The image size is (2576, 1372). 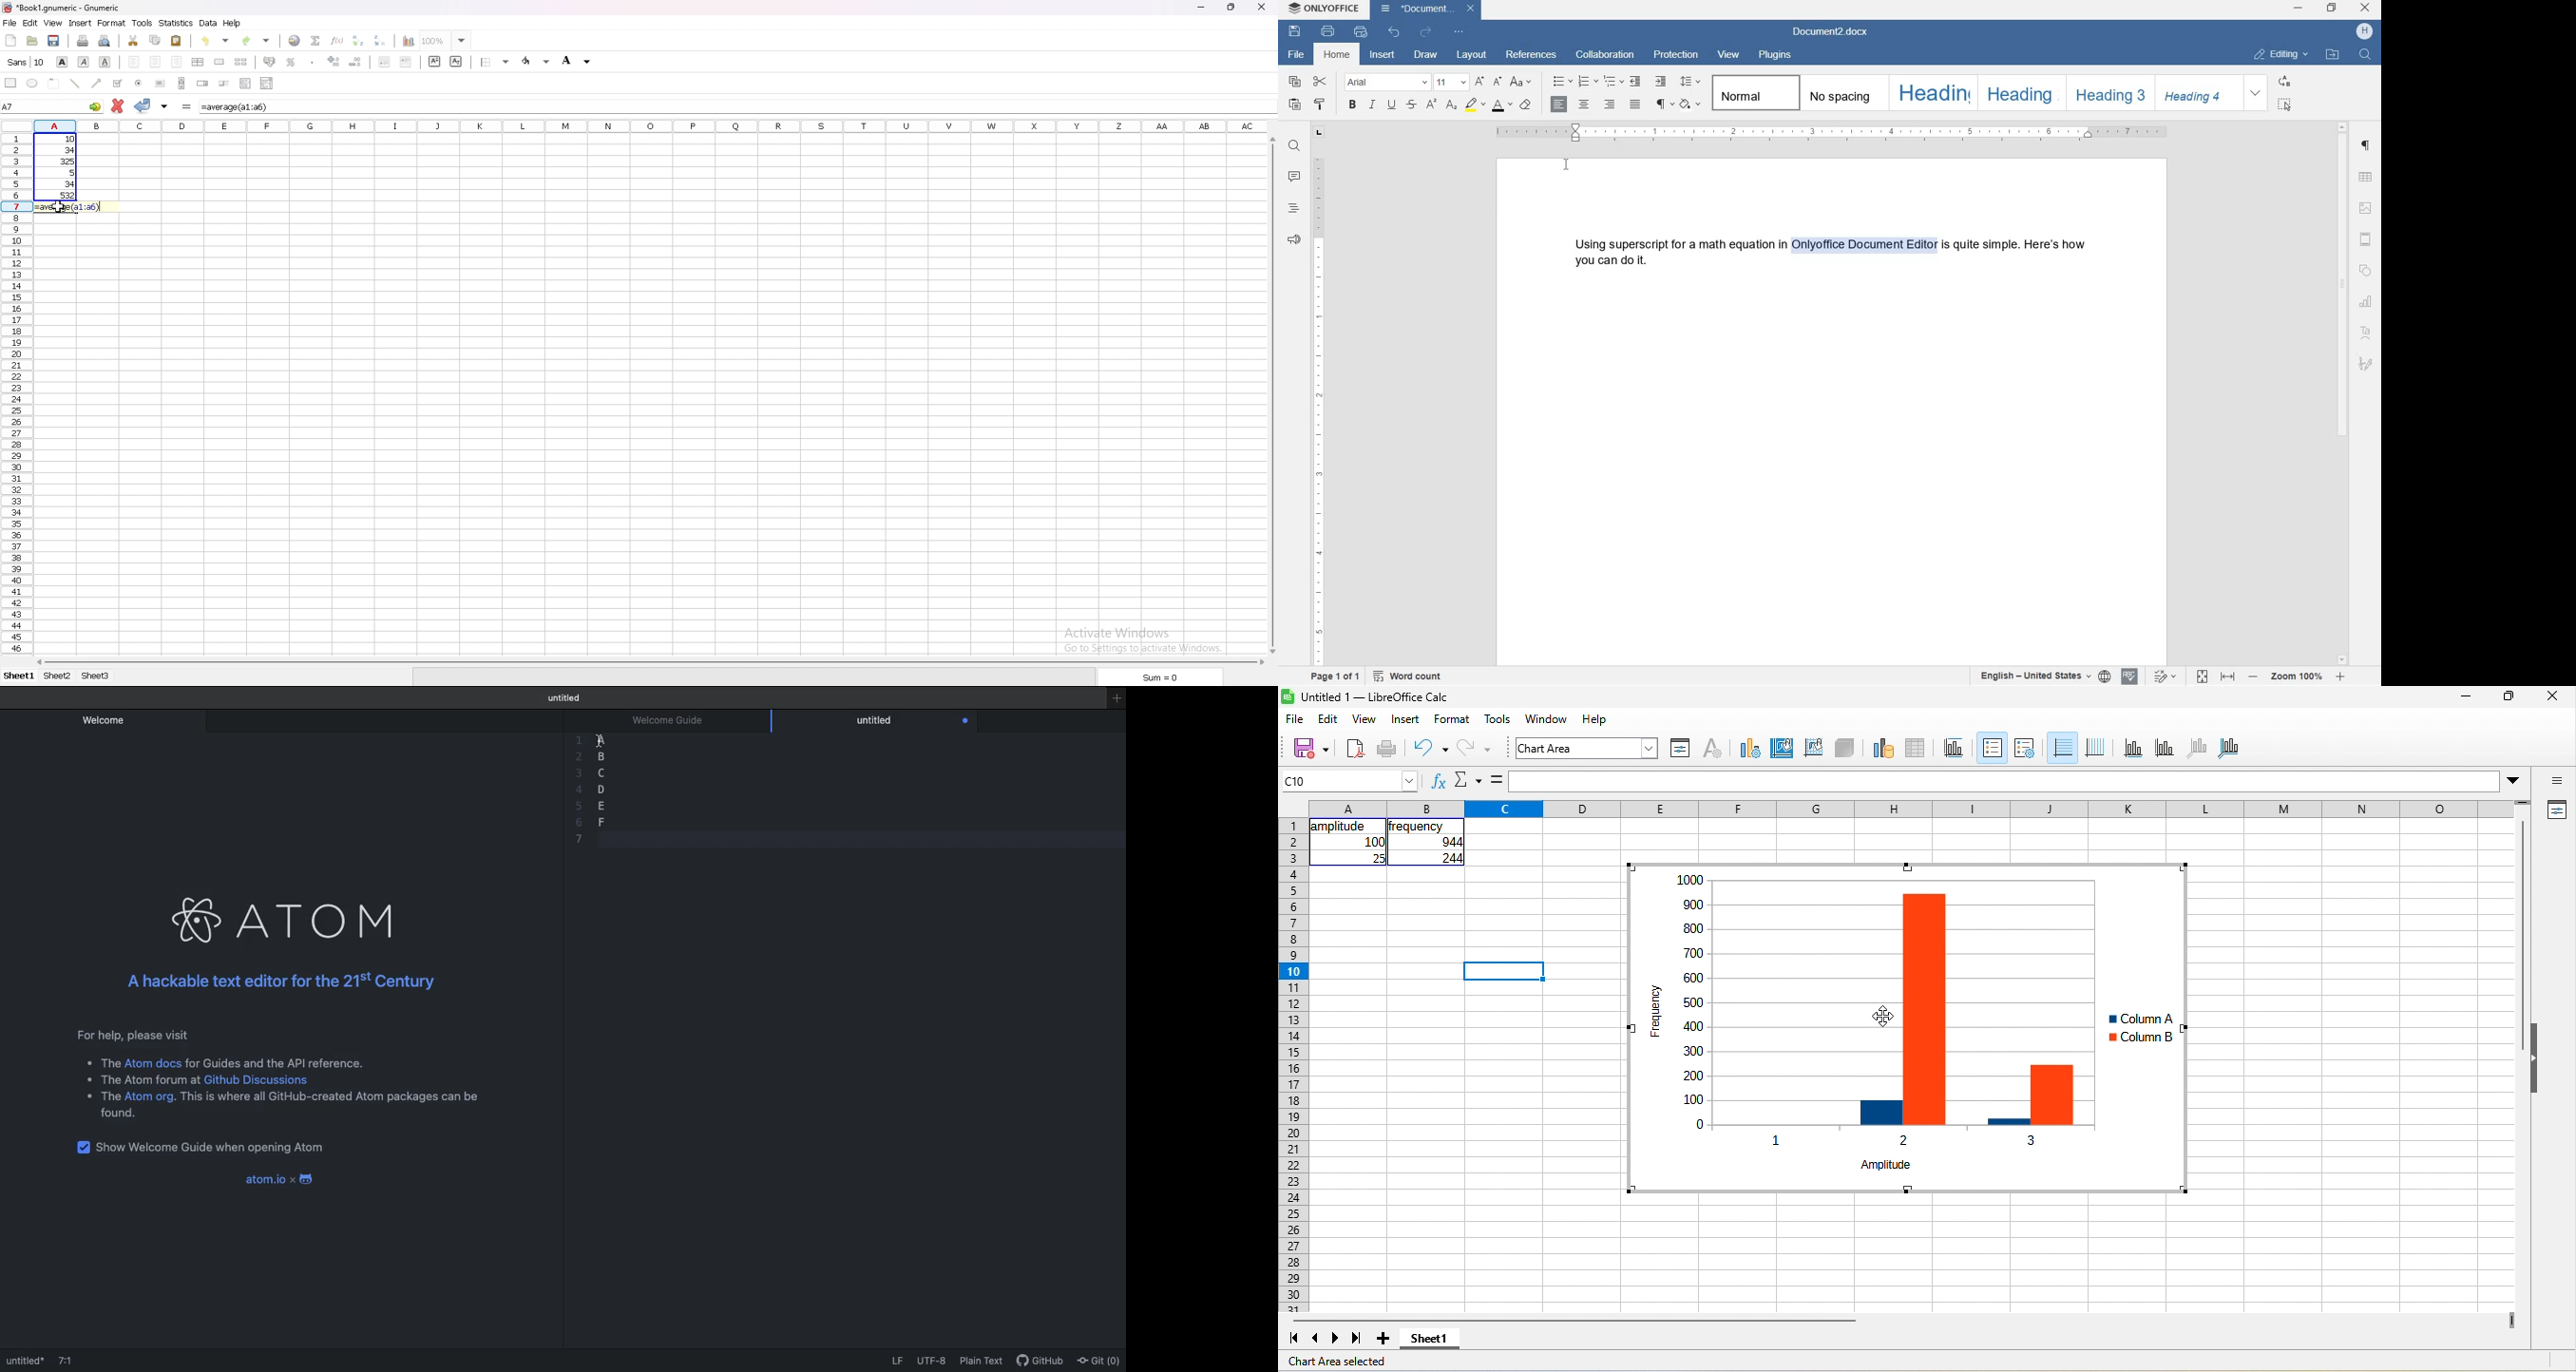 What do you see at coordinates (1328, 32) in the screenshot?
I see `print` at bounding box center [1328, 32].